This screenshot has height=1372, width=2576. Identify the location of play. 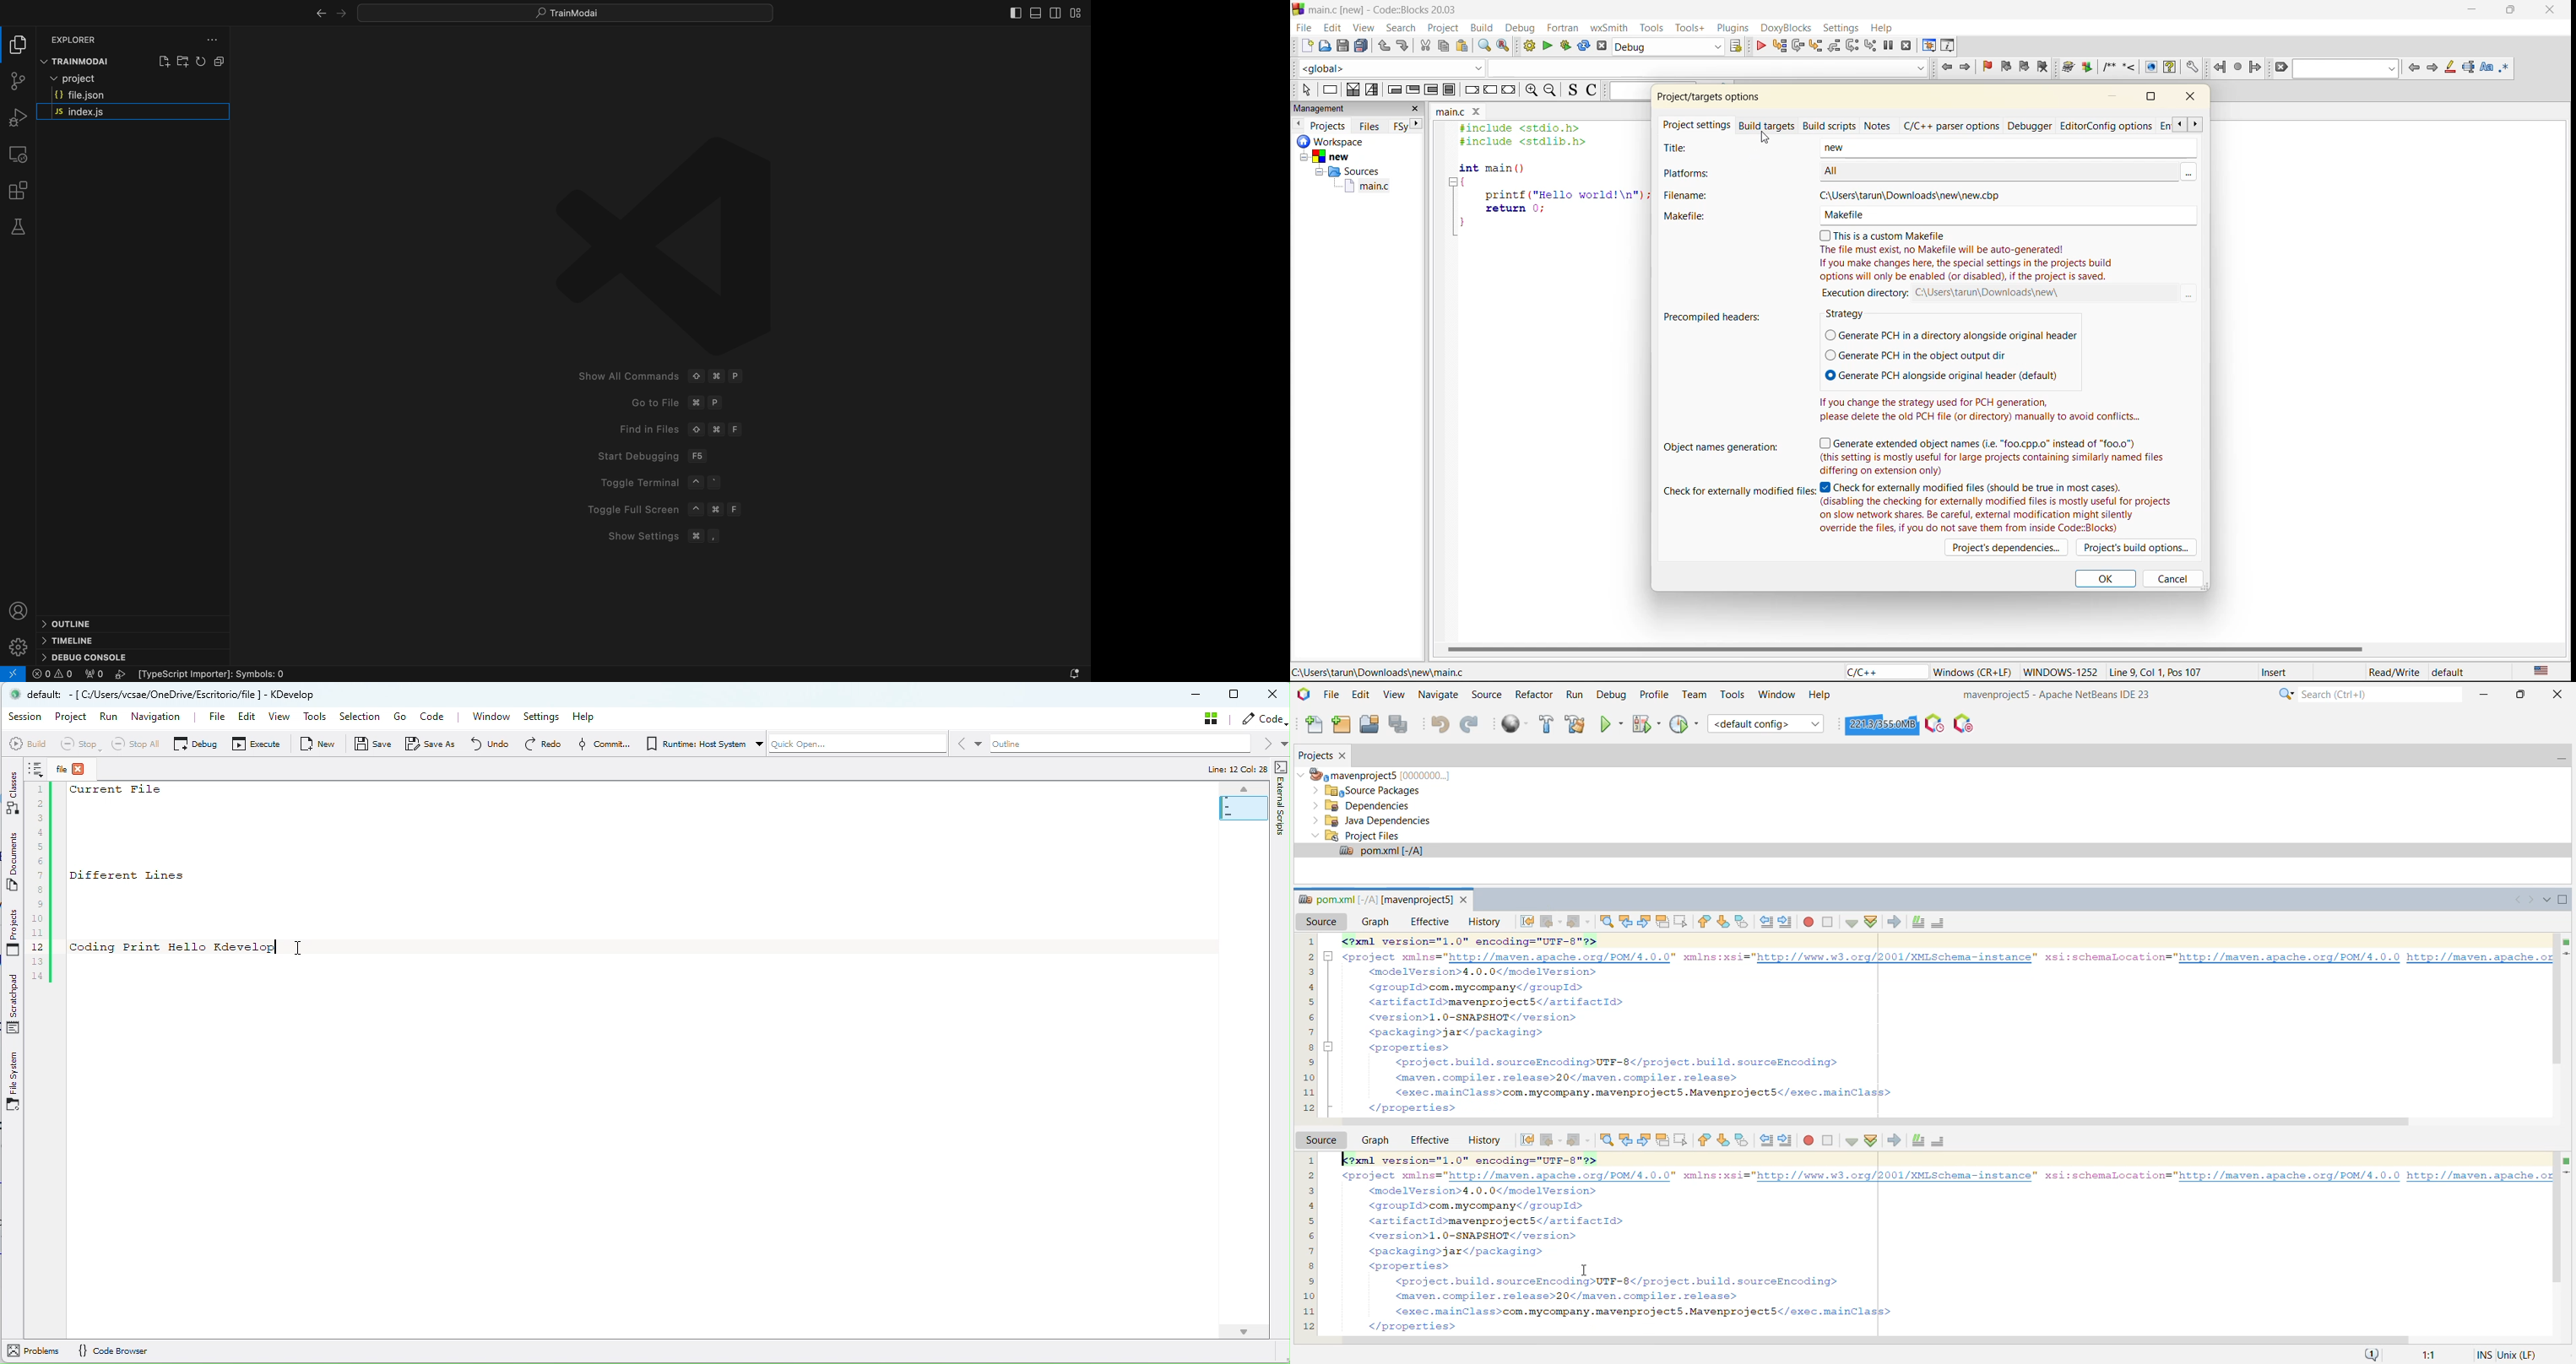
(121, 675).